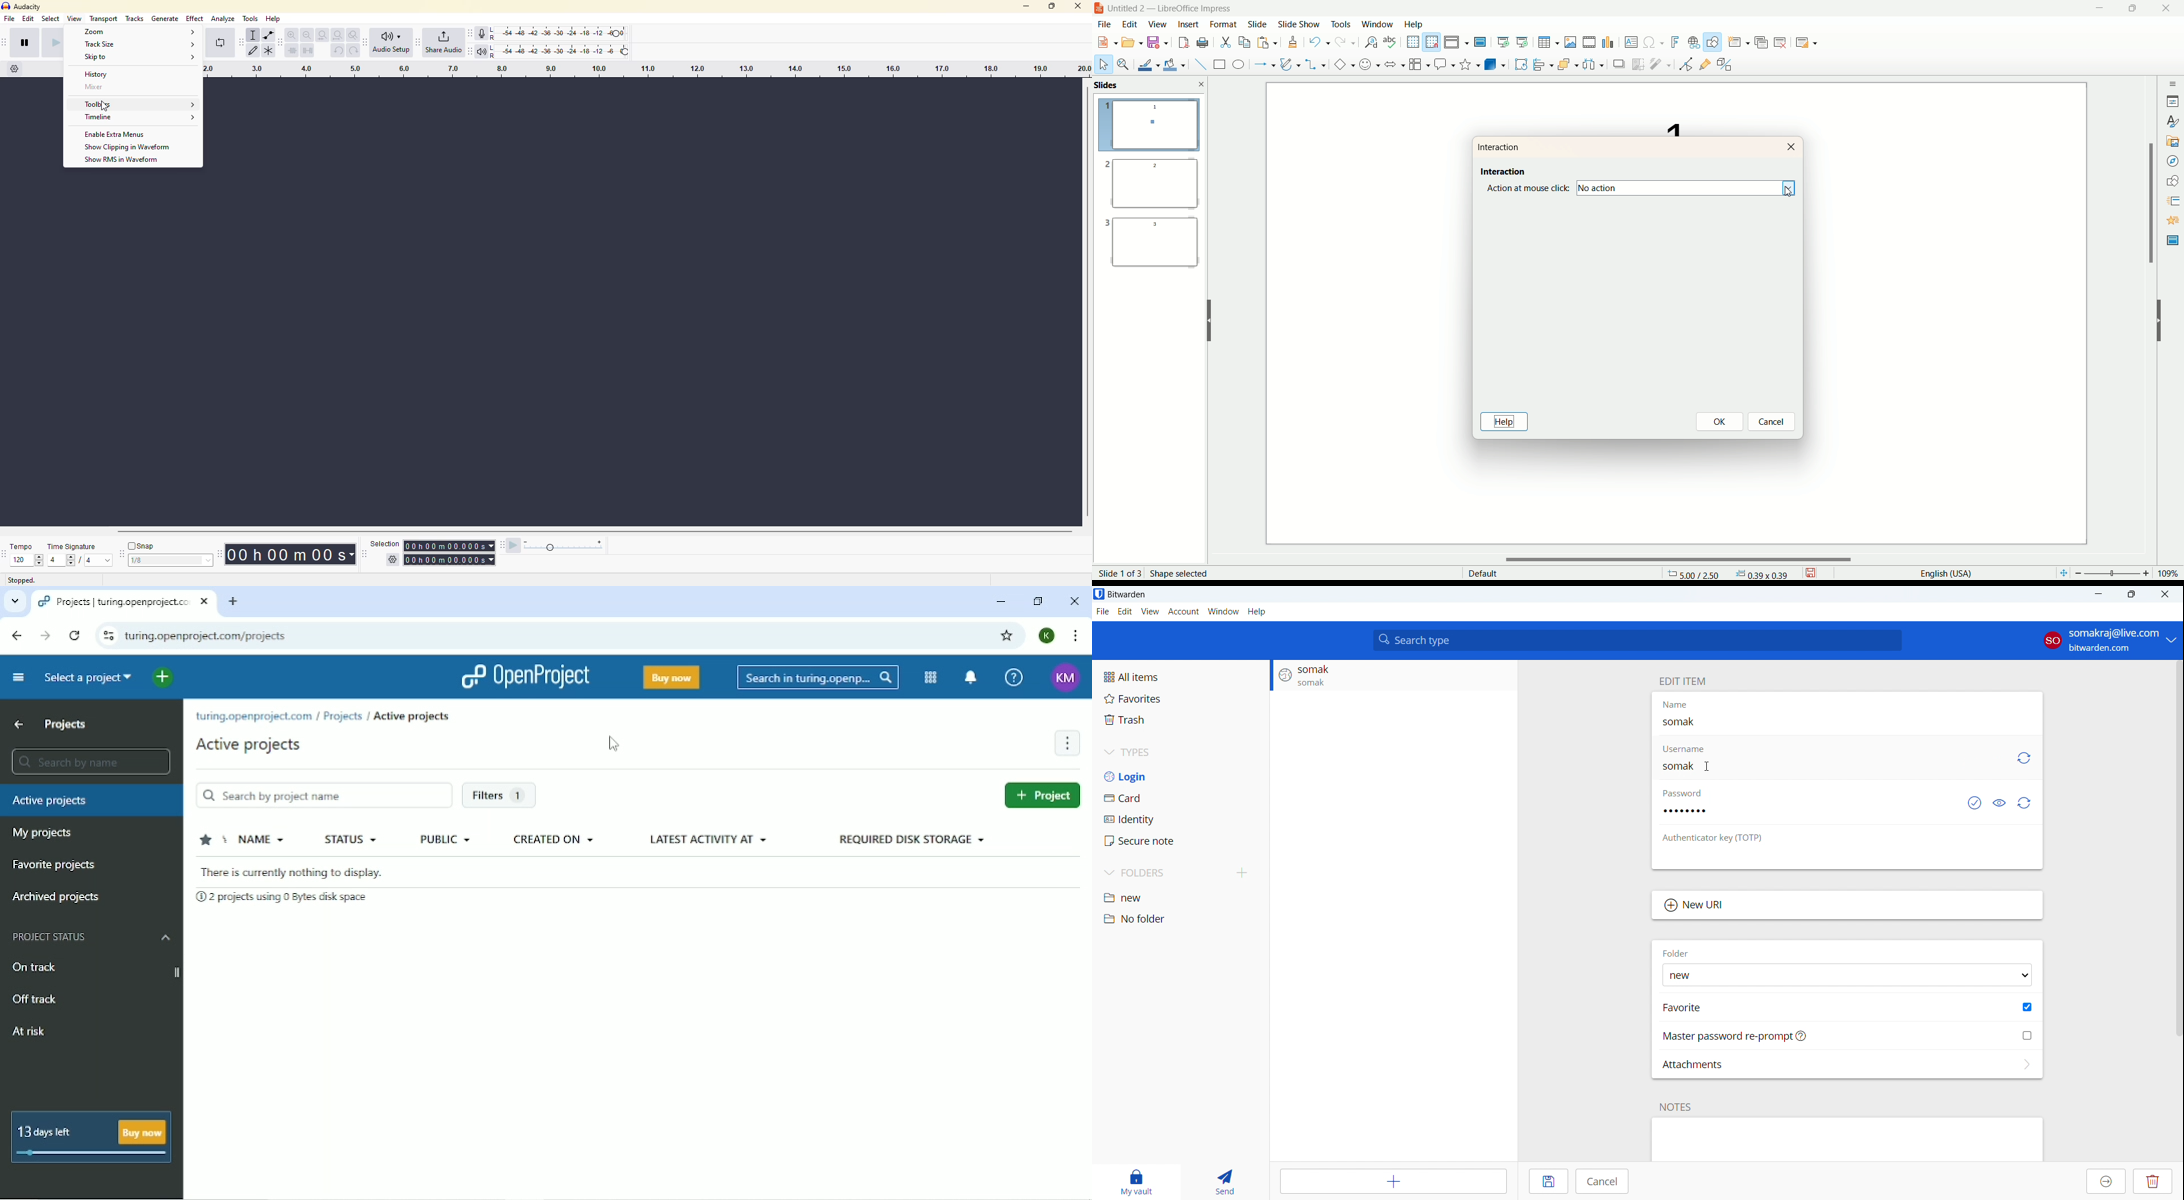 Image resolution: width=2184 pixels, height=1204 pixels. Describe the element at coordinates (2171, 82) in the screenshot. I see `sidebar settings` at that location.